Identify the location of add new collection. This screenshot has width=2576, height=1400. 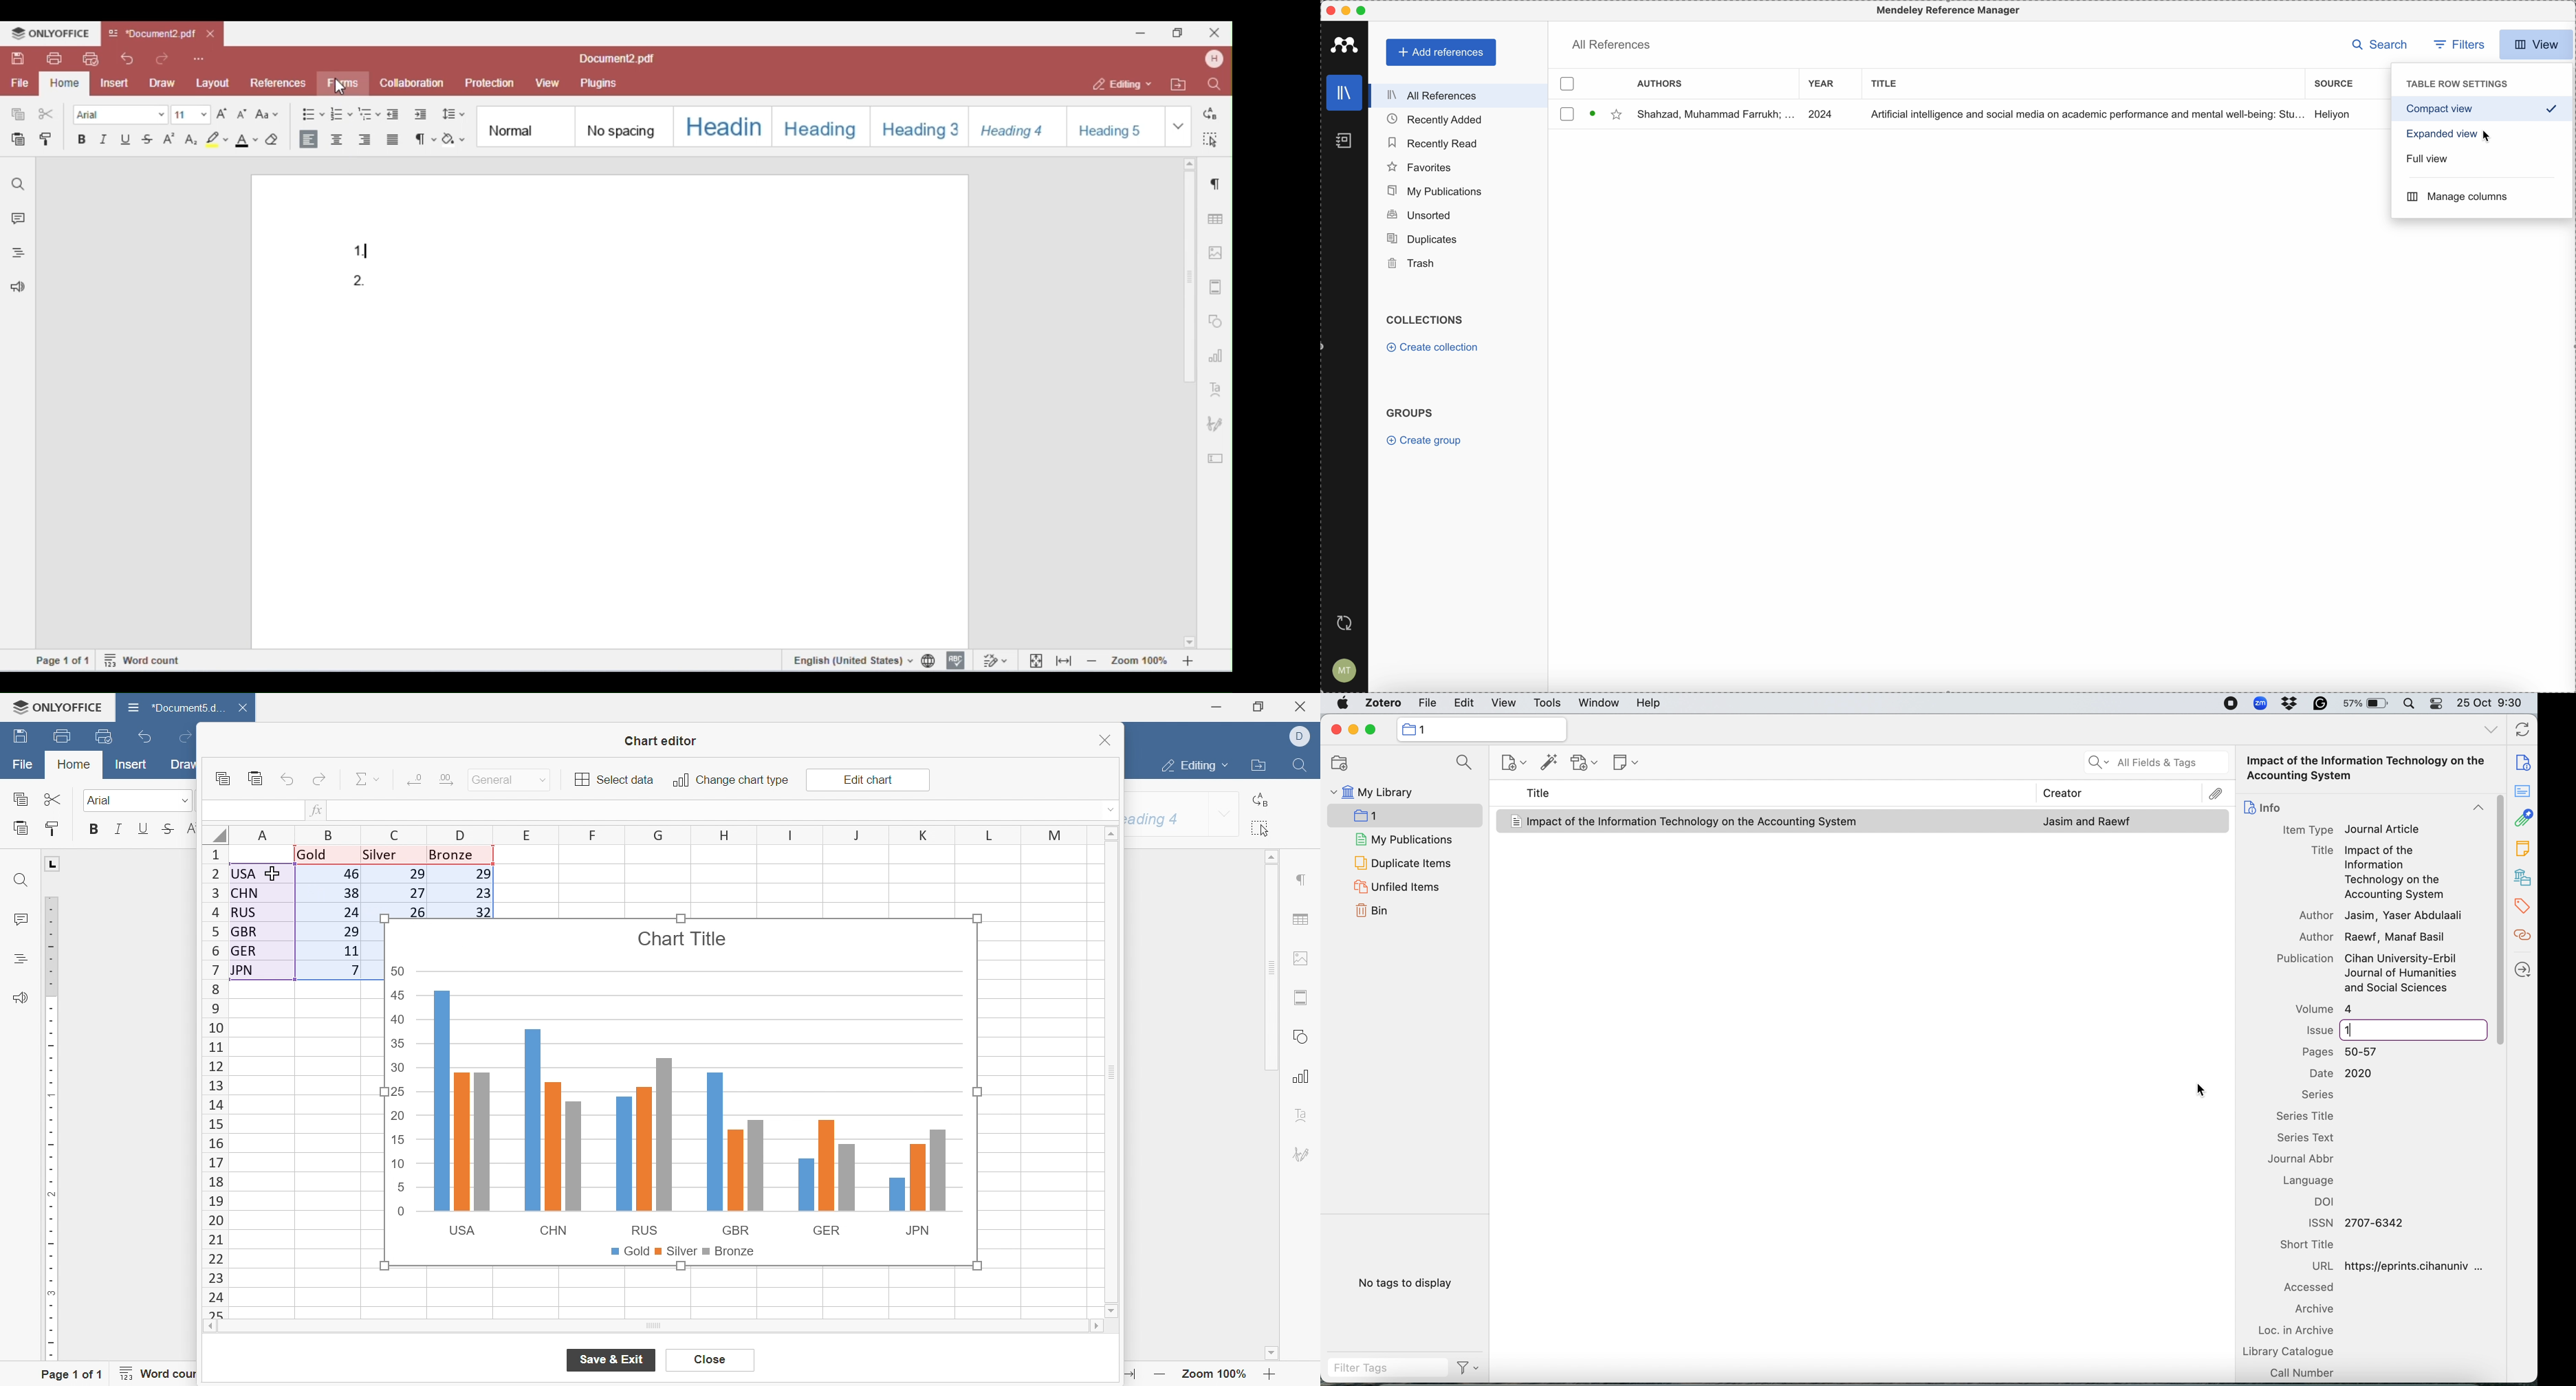
(1339, 763).